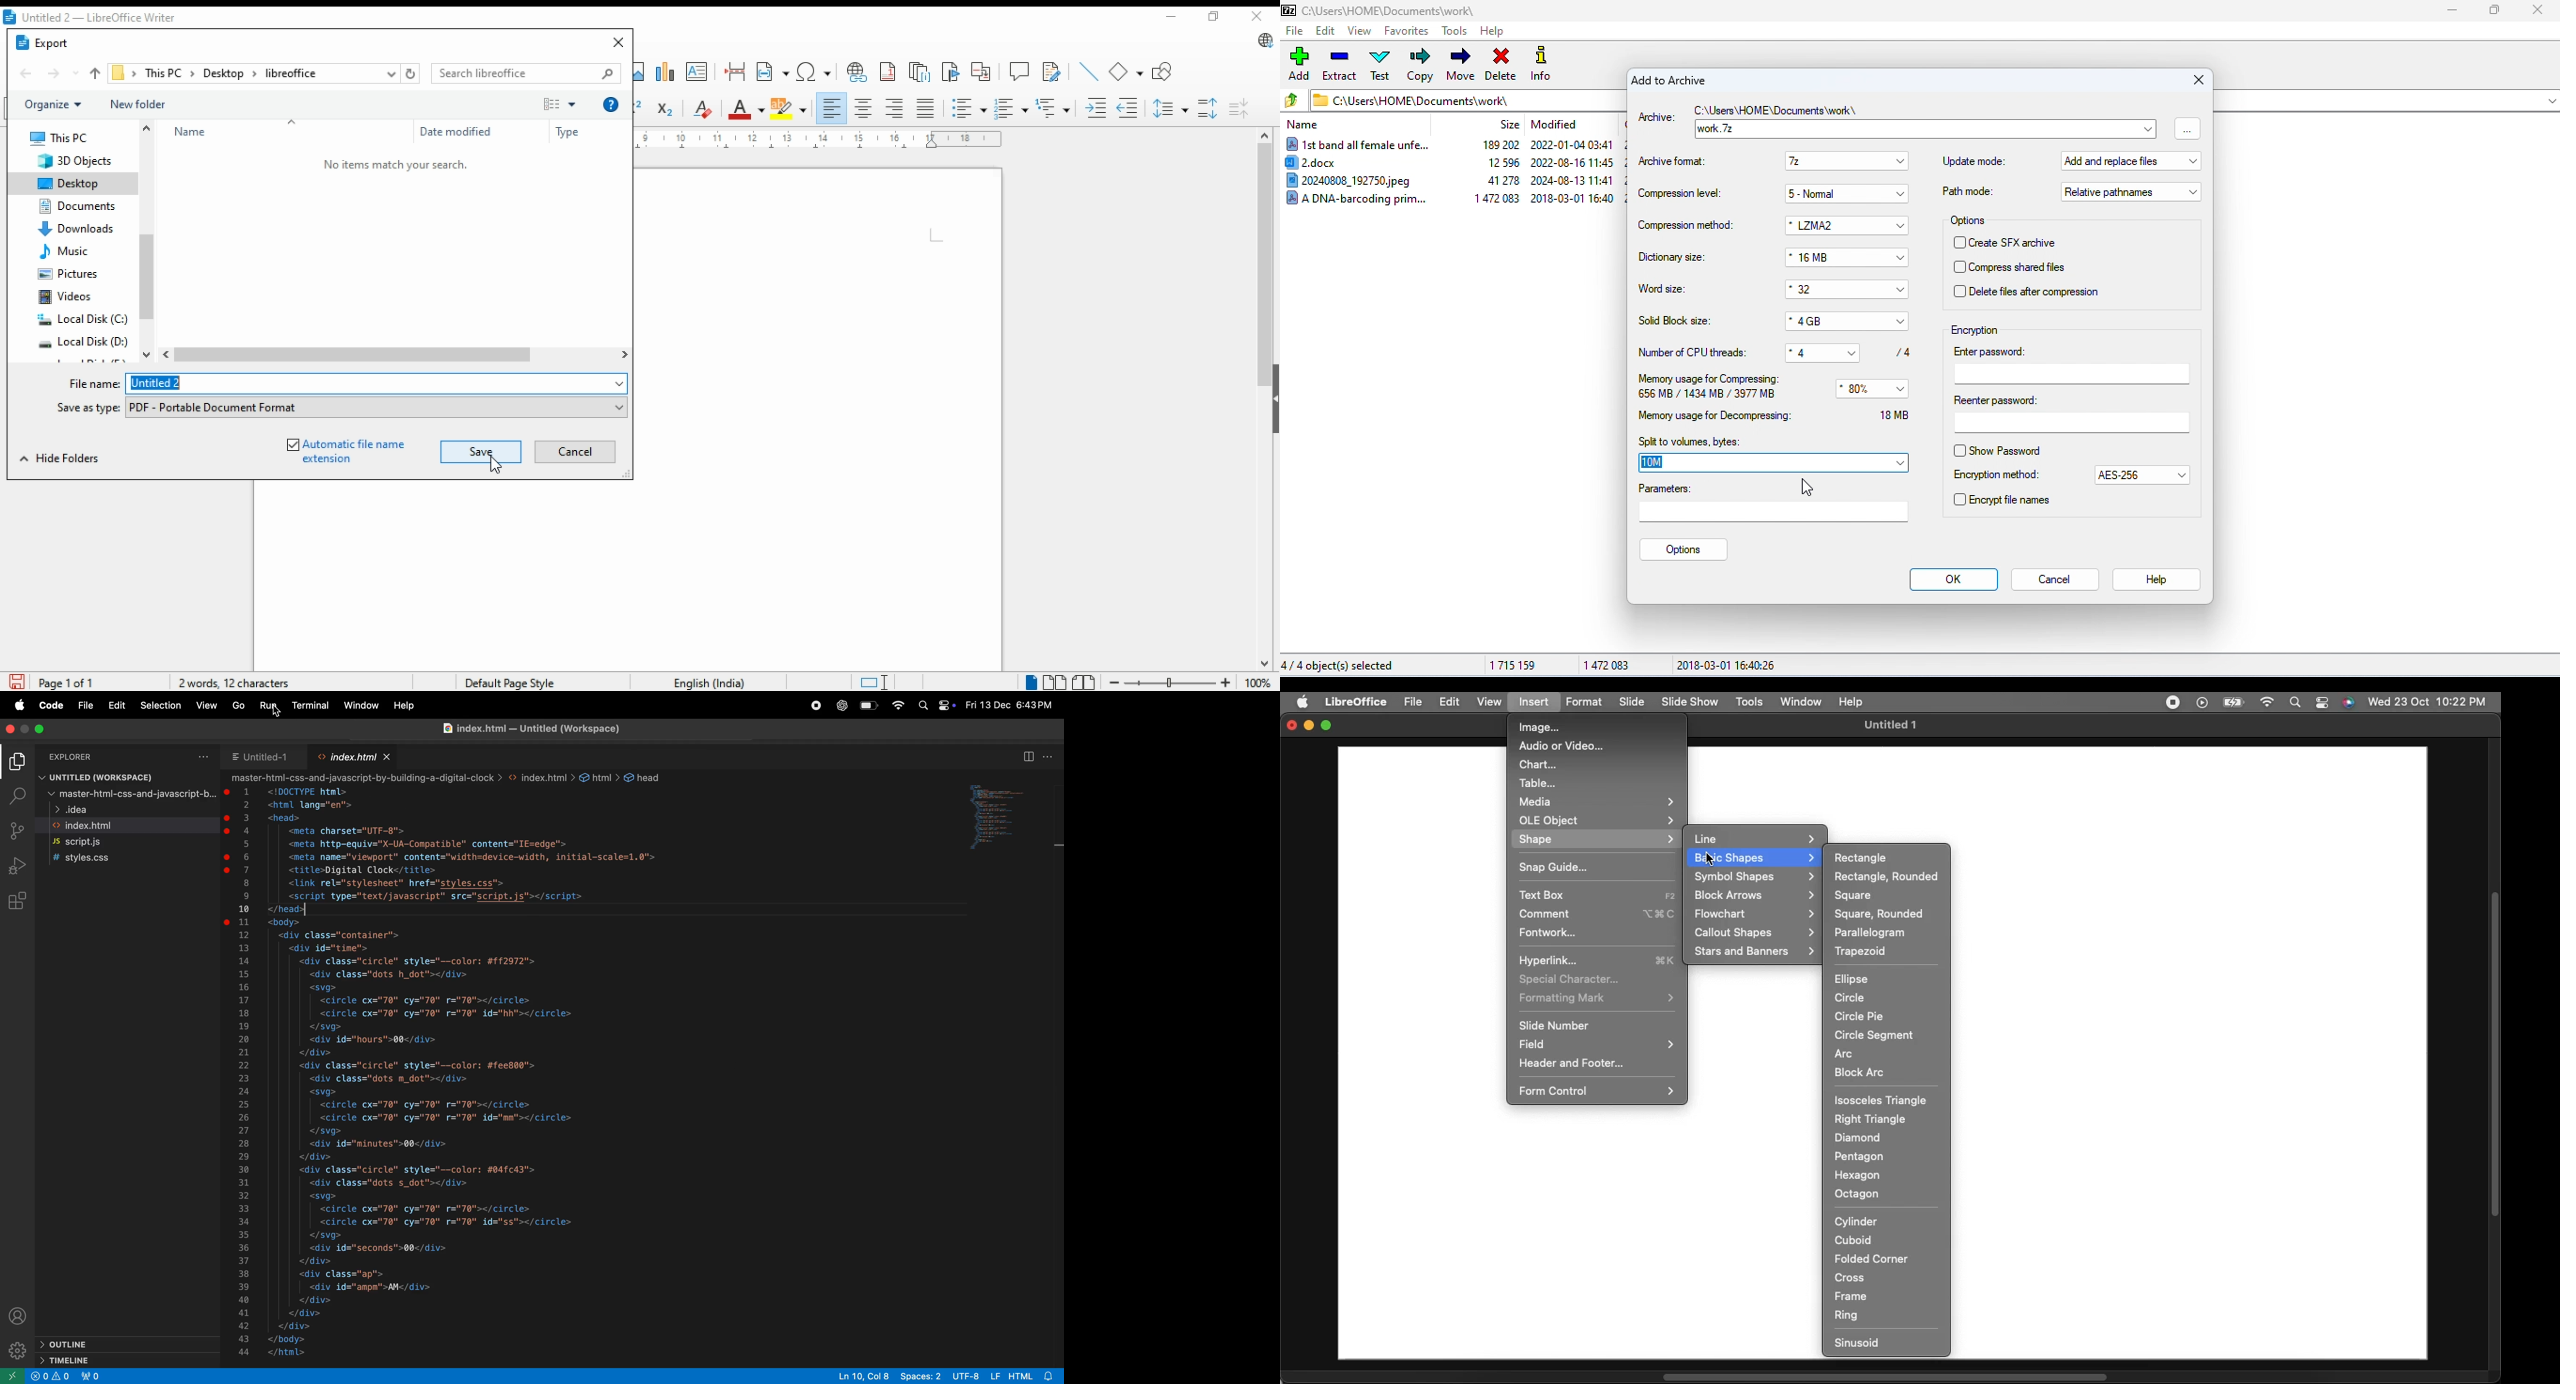  What do you see at coordinates (497, 464) in the screenshot?
I see `cursor` at bounding box center [497, 464].